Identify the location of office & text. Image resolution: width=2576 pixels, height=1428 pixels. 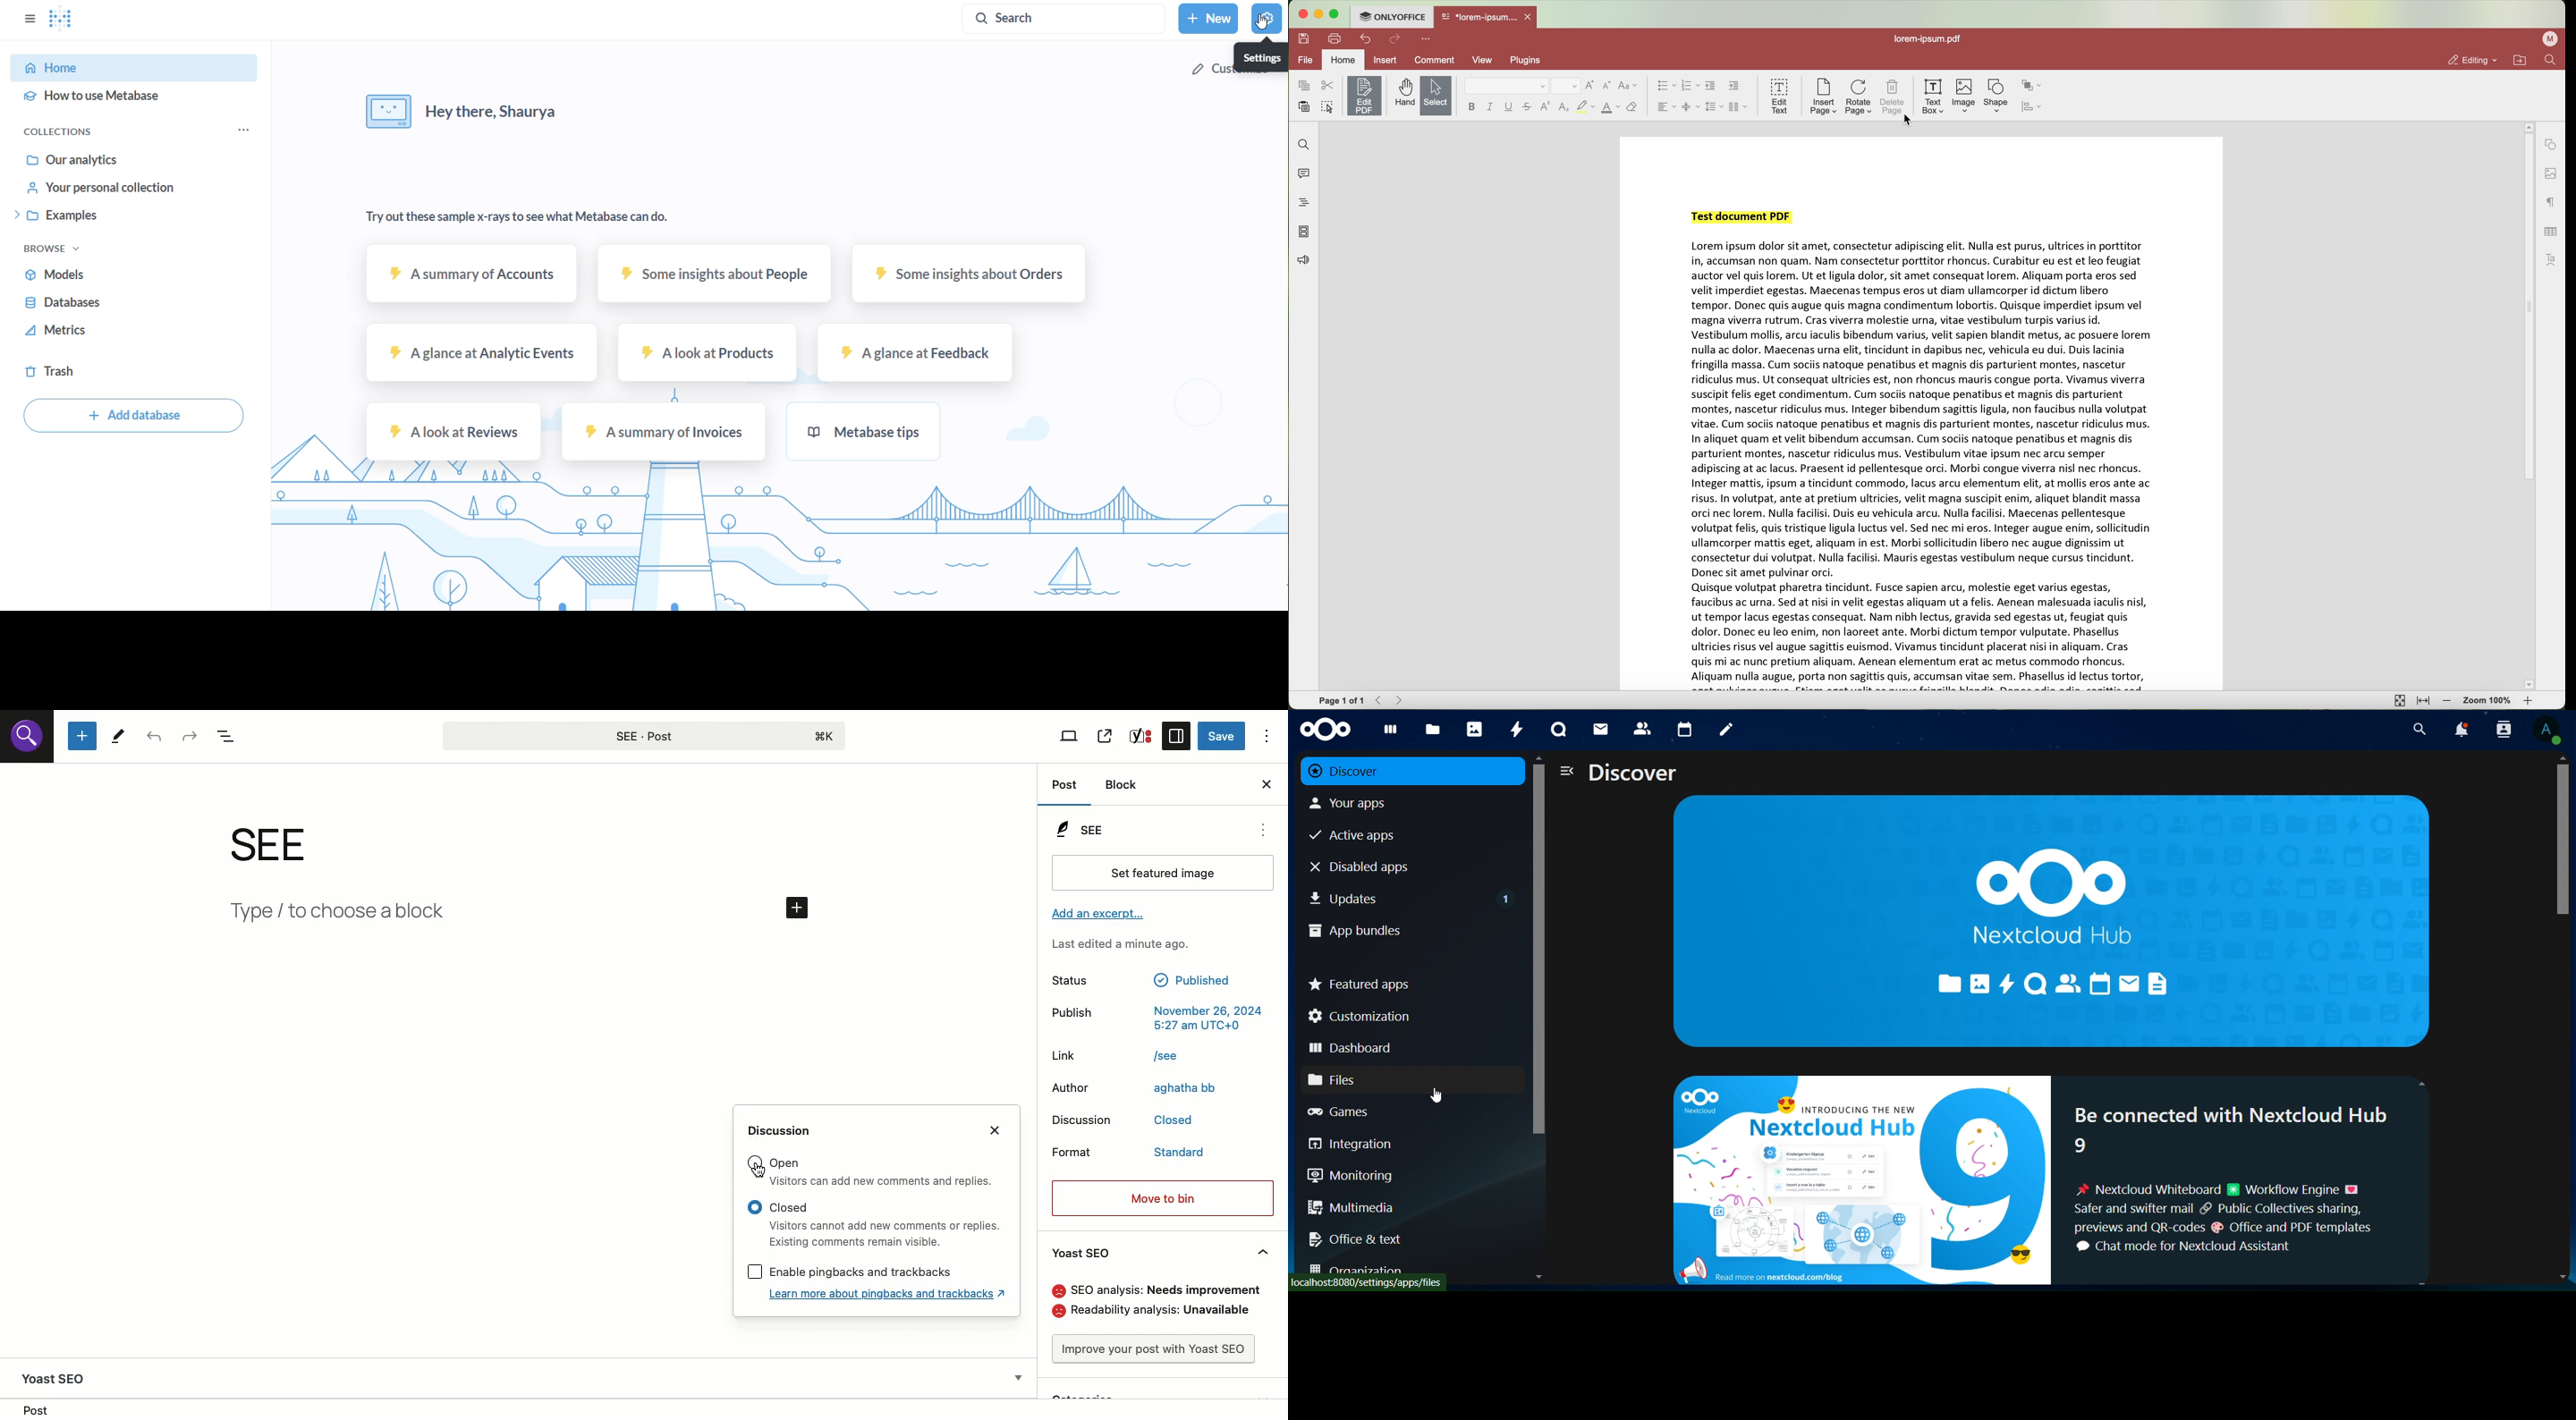
(1360, 1238).